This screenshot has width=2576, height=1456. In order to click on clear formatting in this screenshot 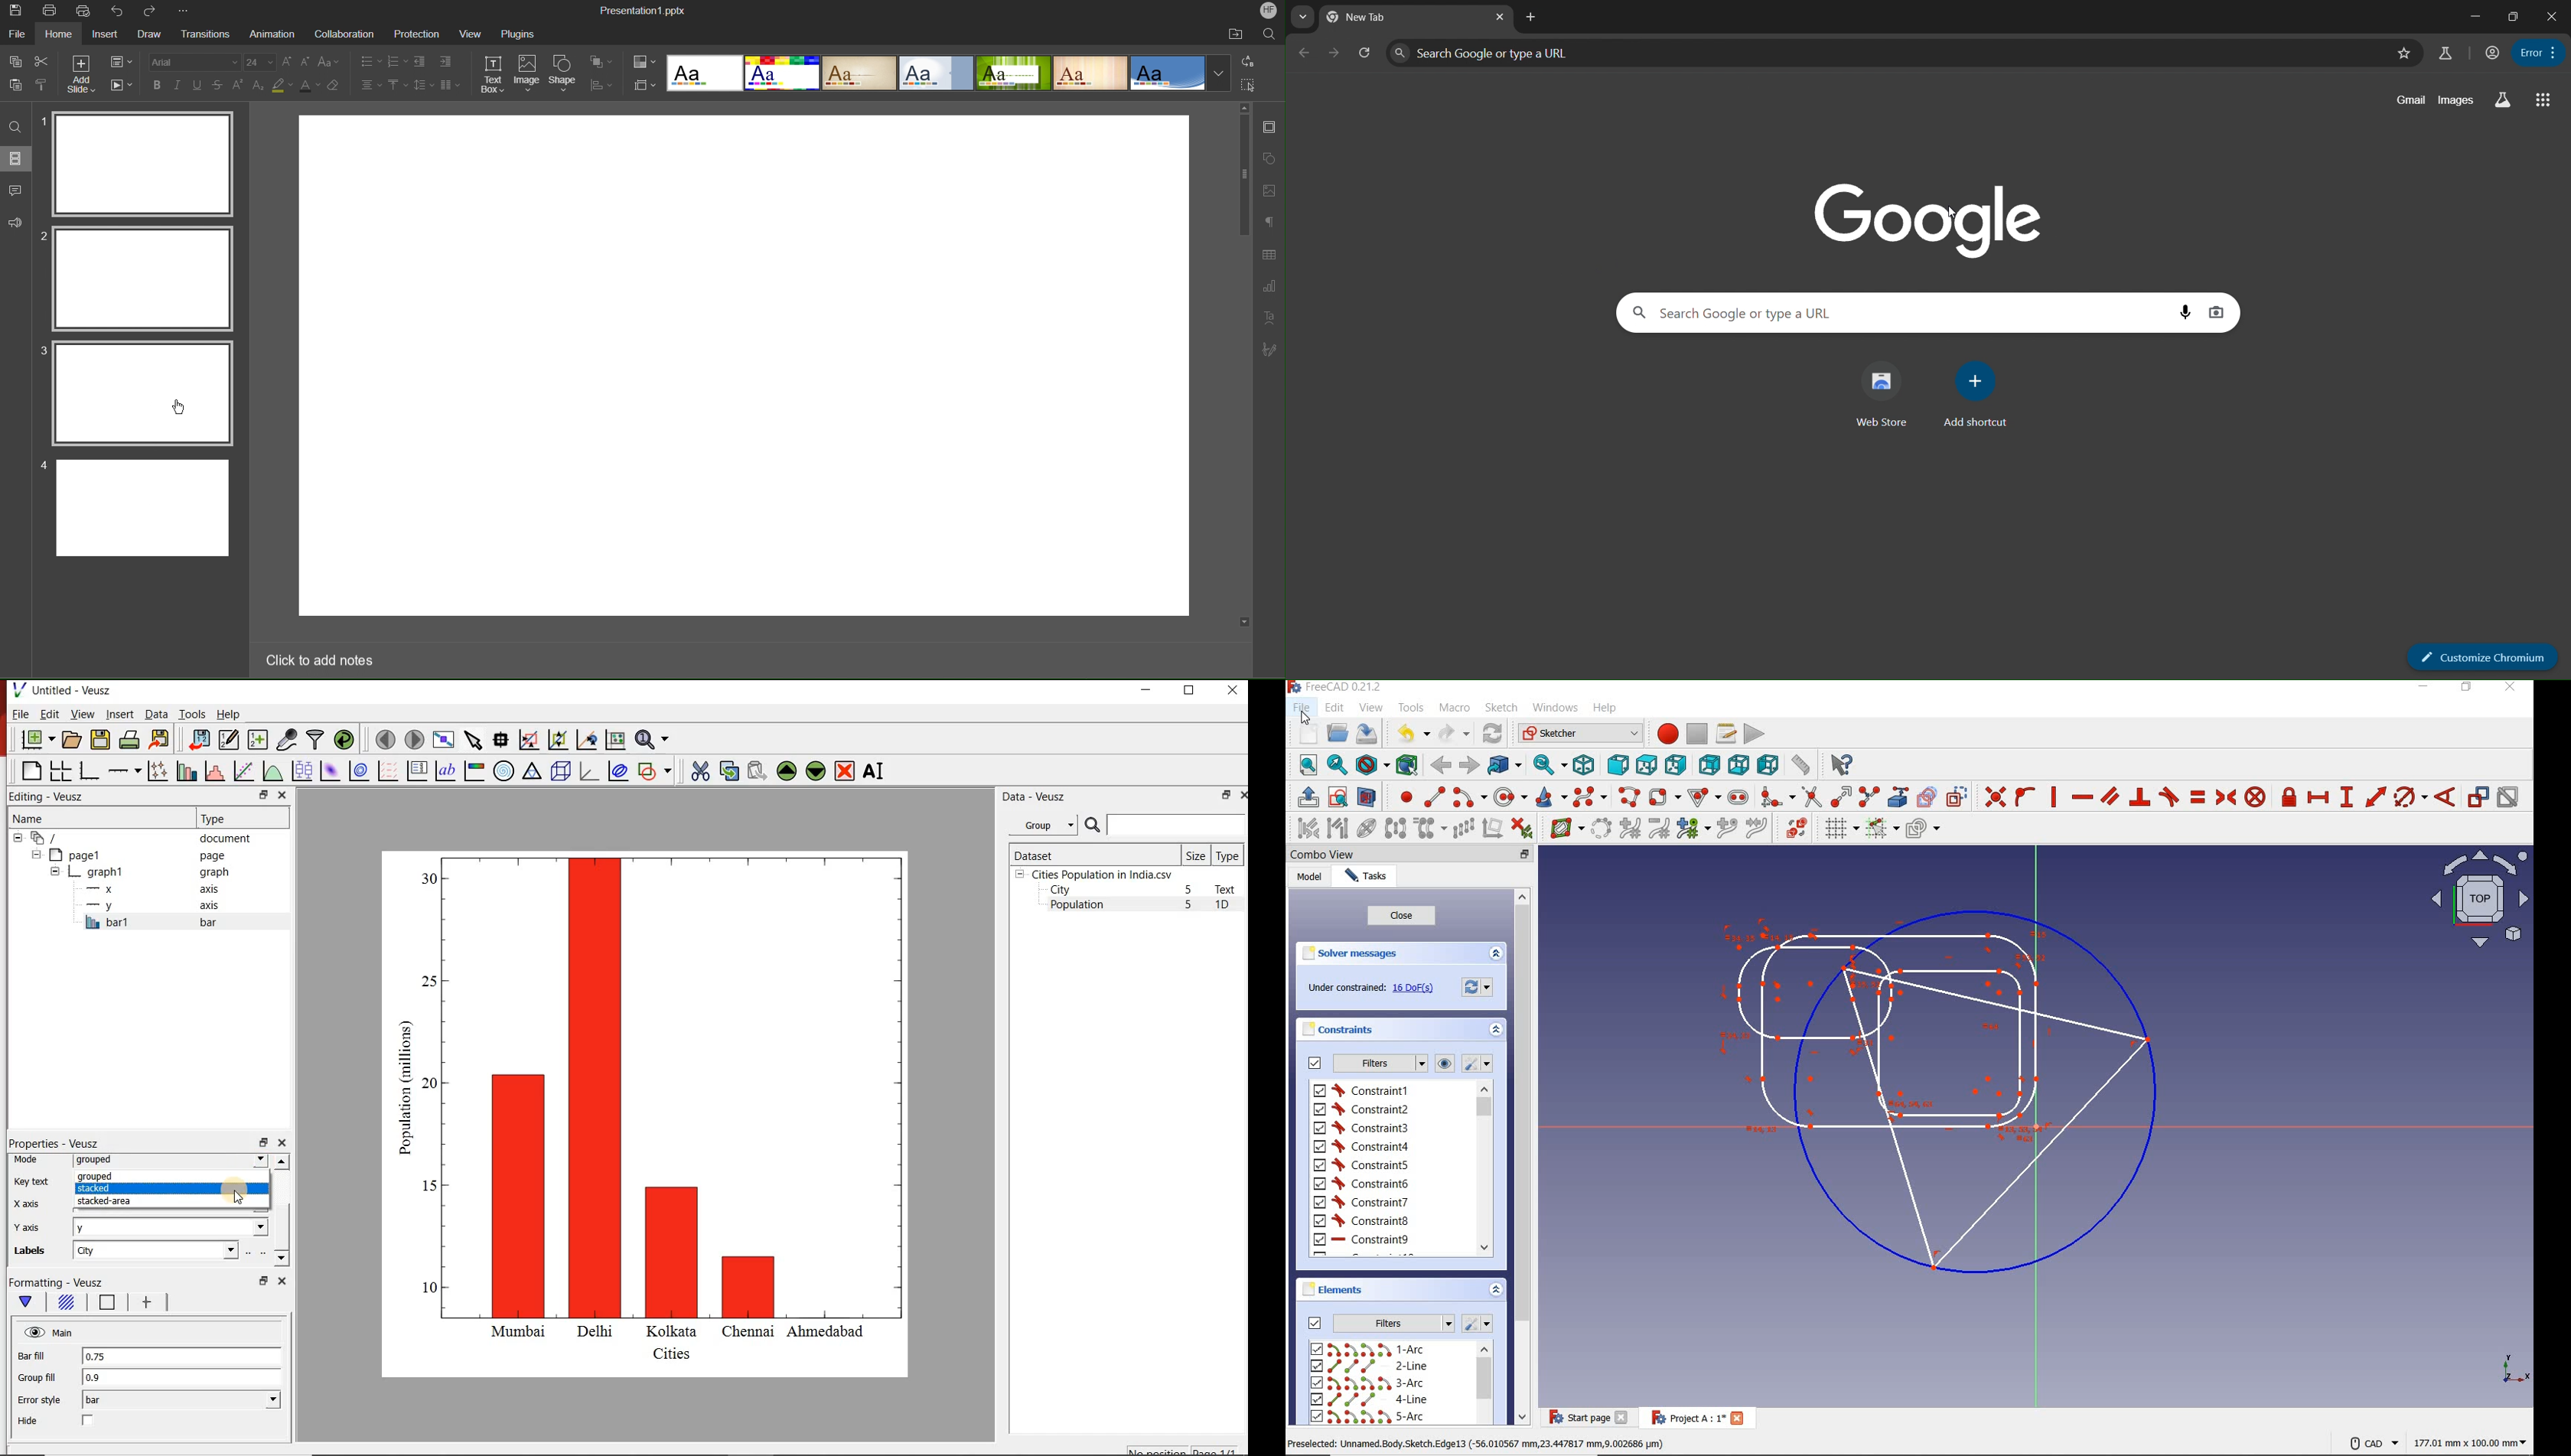, I will do `click(334, 86)`.